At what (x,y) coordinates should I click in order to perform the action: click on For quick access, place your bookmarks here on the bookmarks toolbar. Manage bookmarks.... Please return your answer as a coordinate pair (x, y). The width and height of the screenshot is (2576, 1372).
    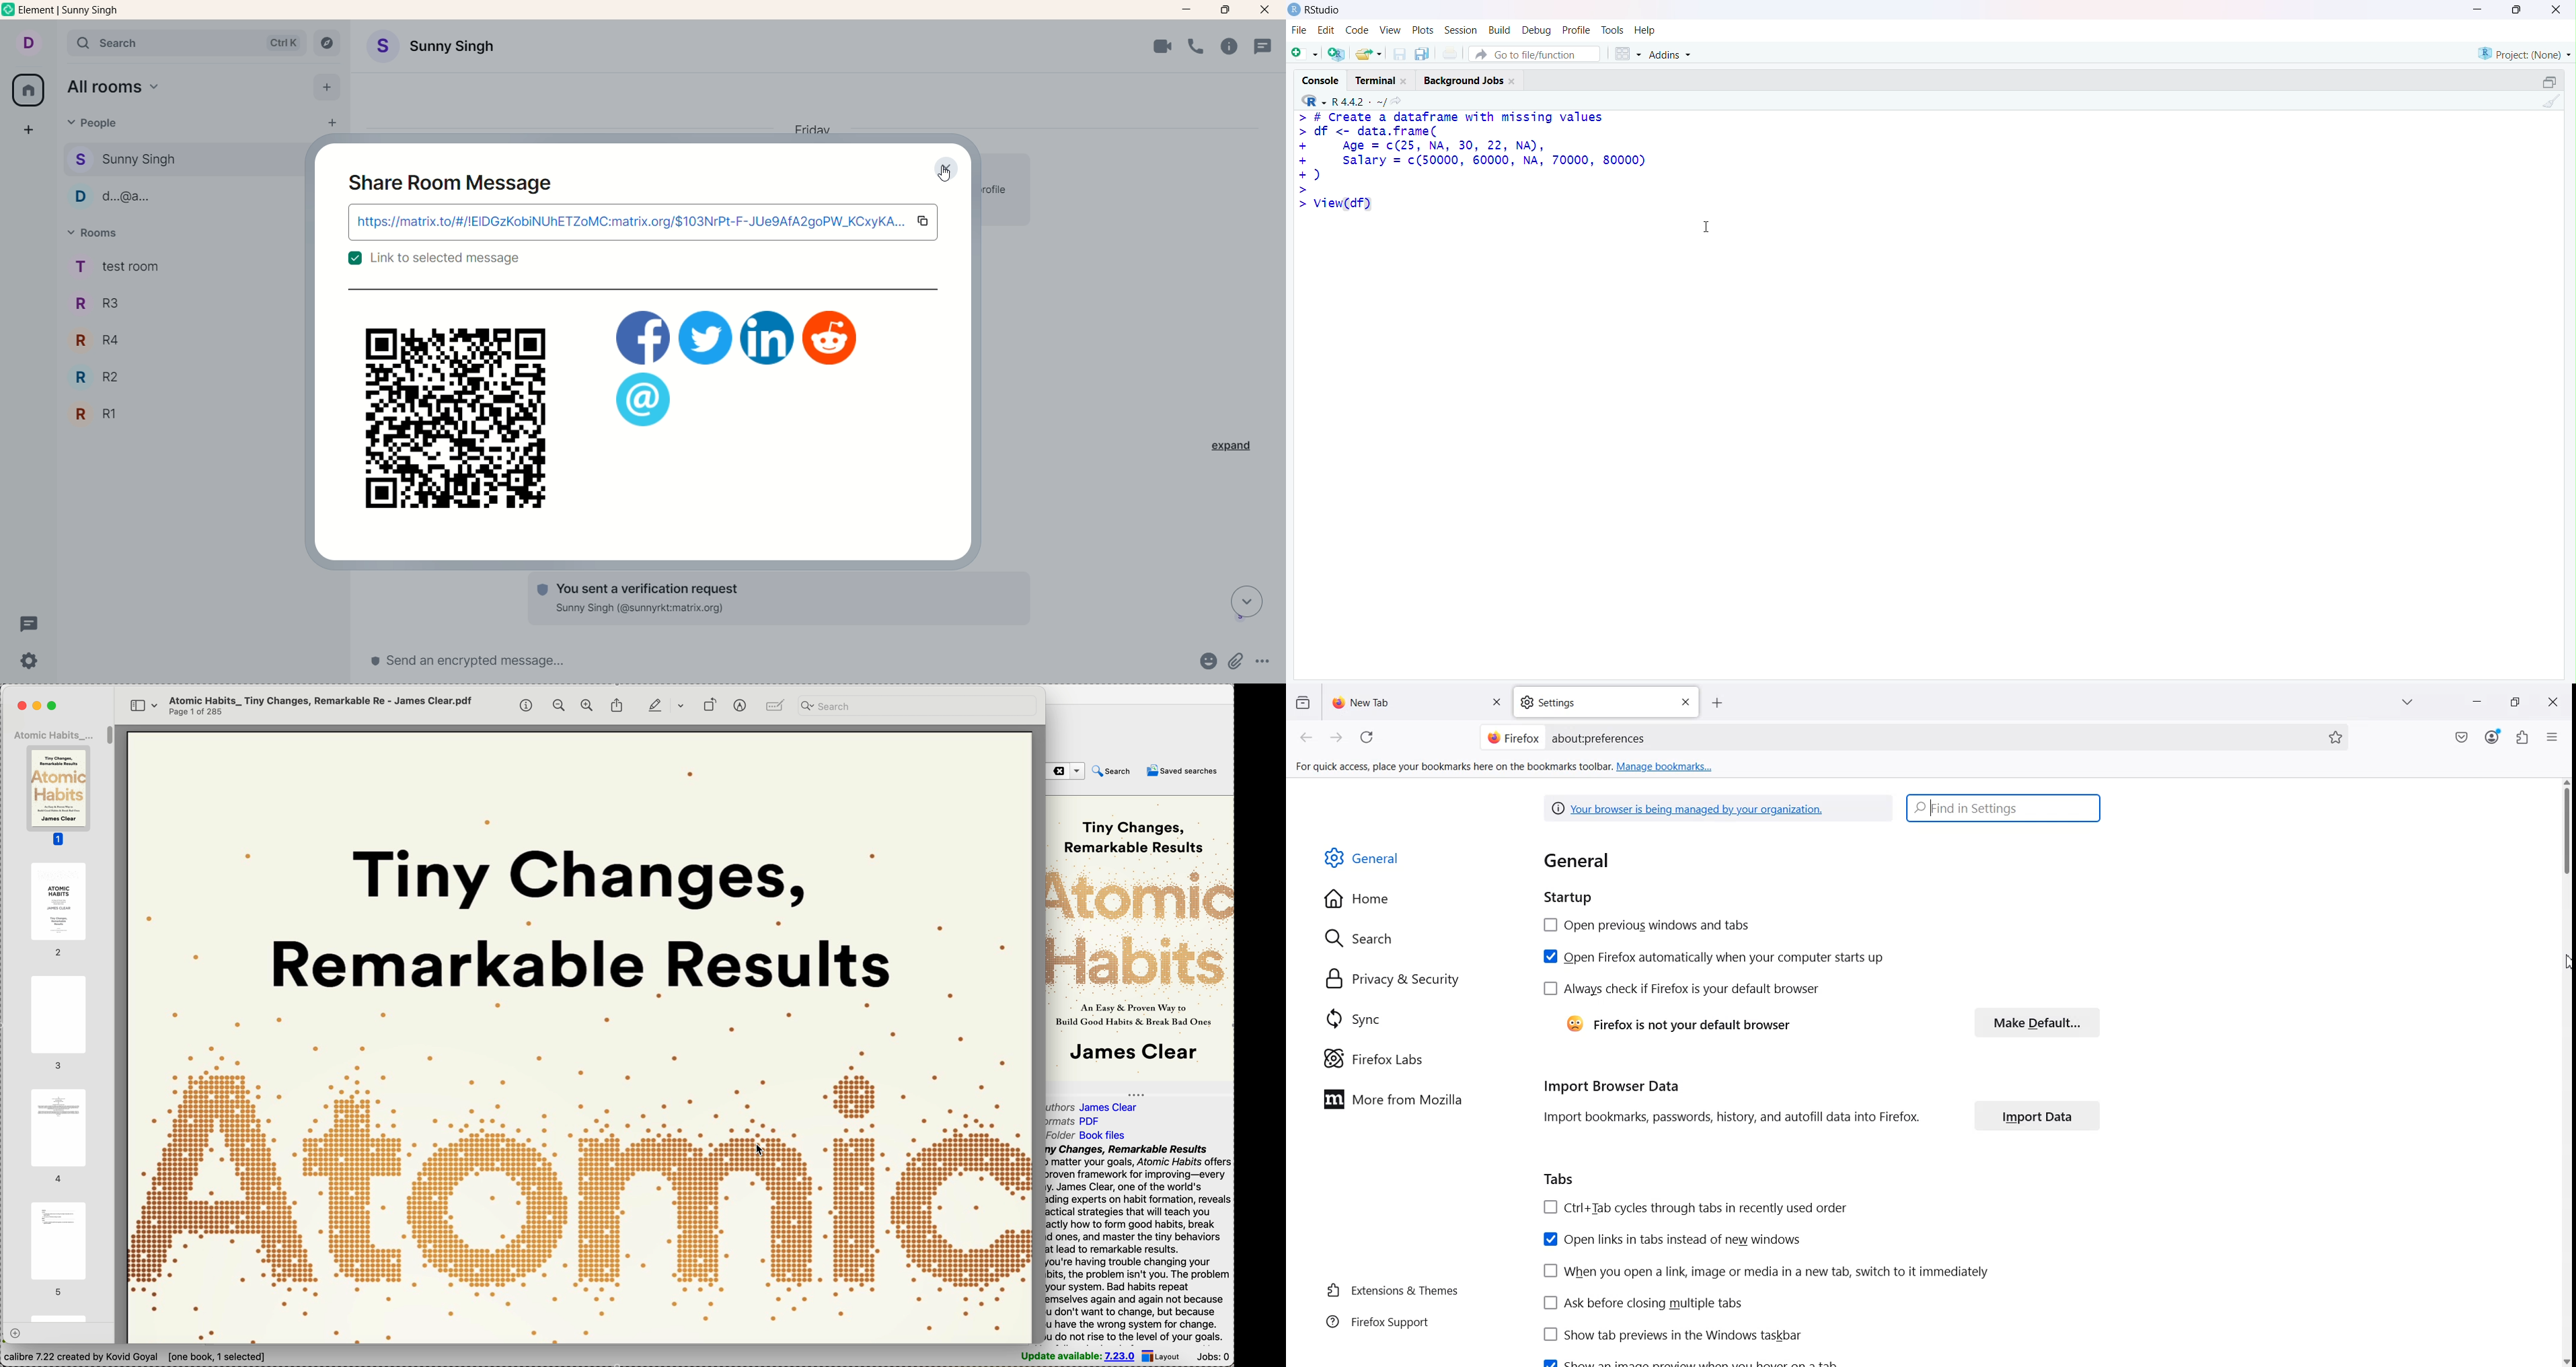
    Looking at the image, I should click on (1506, 767).